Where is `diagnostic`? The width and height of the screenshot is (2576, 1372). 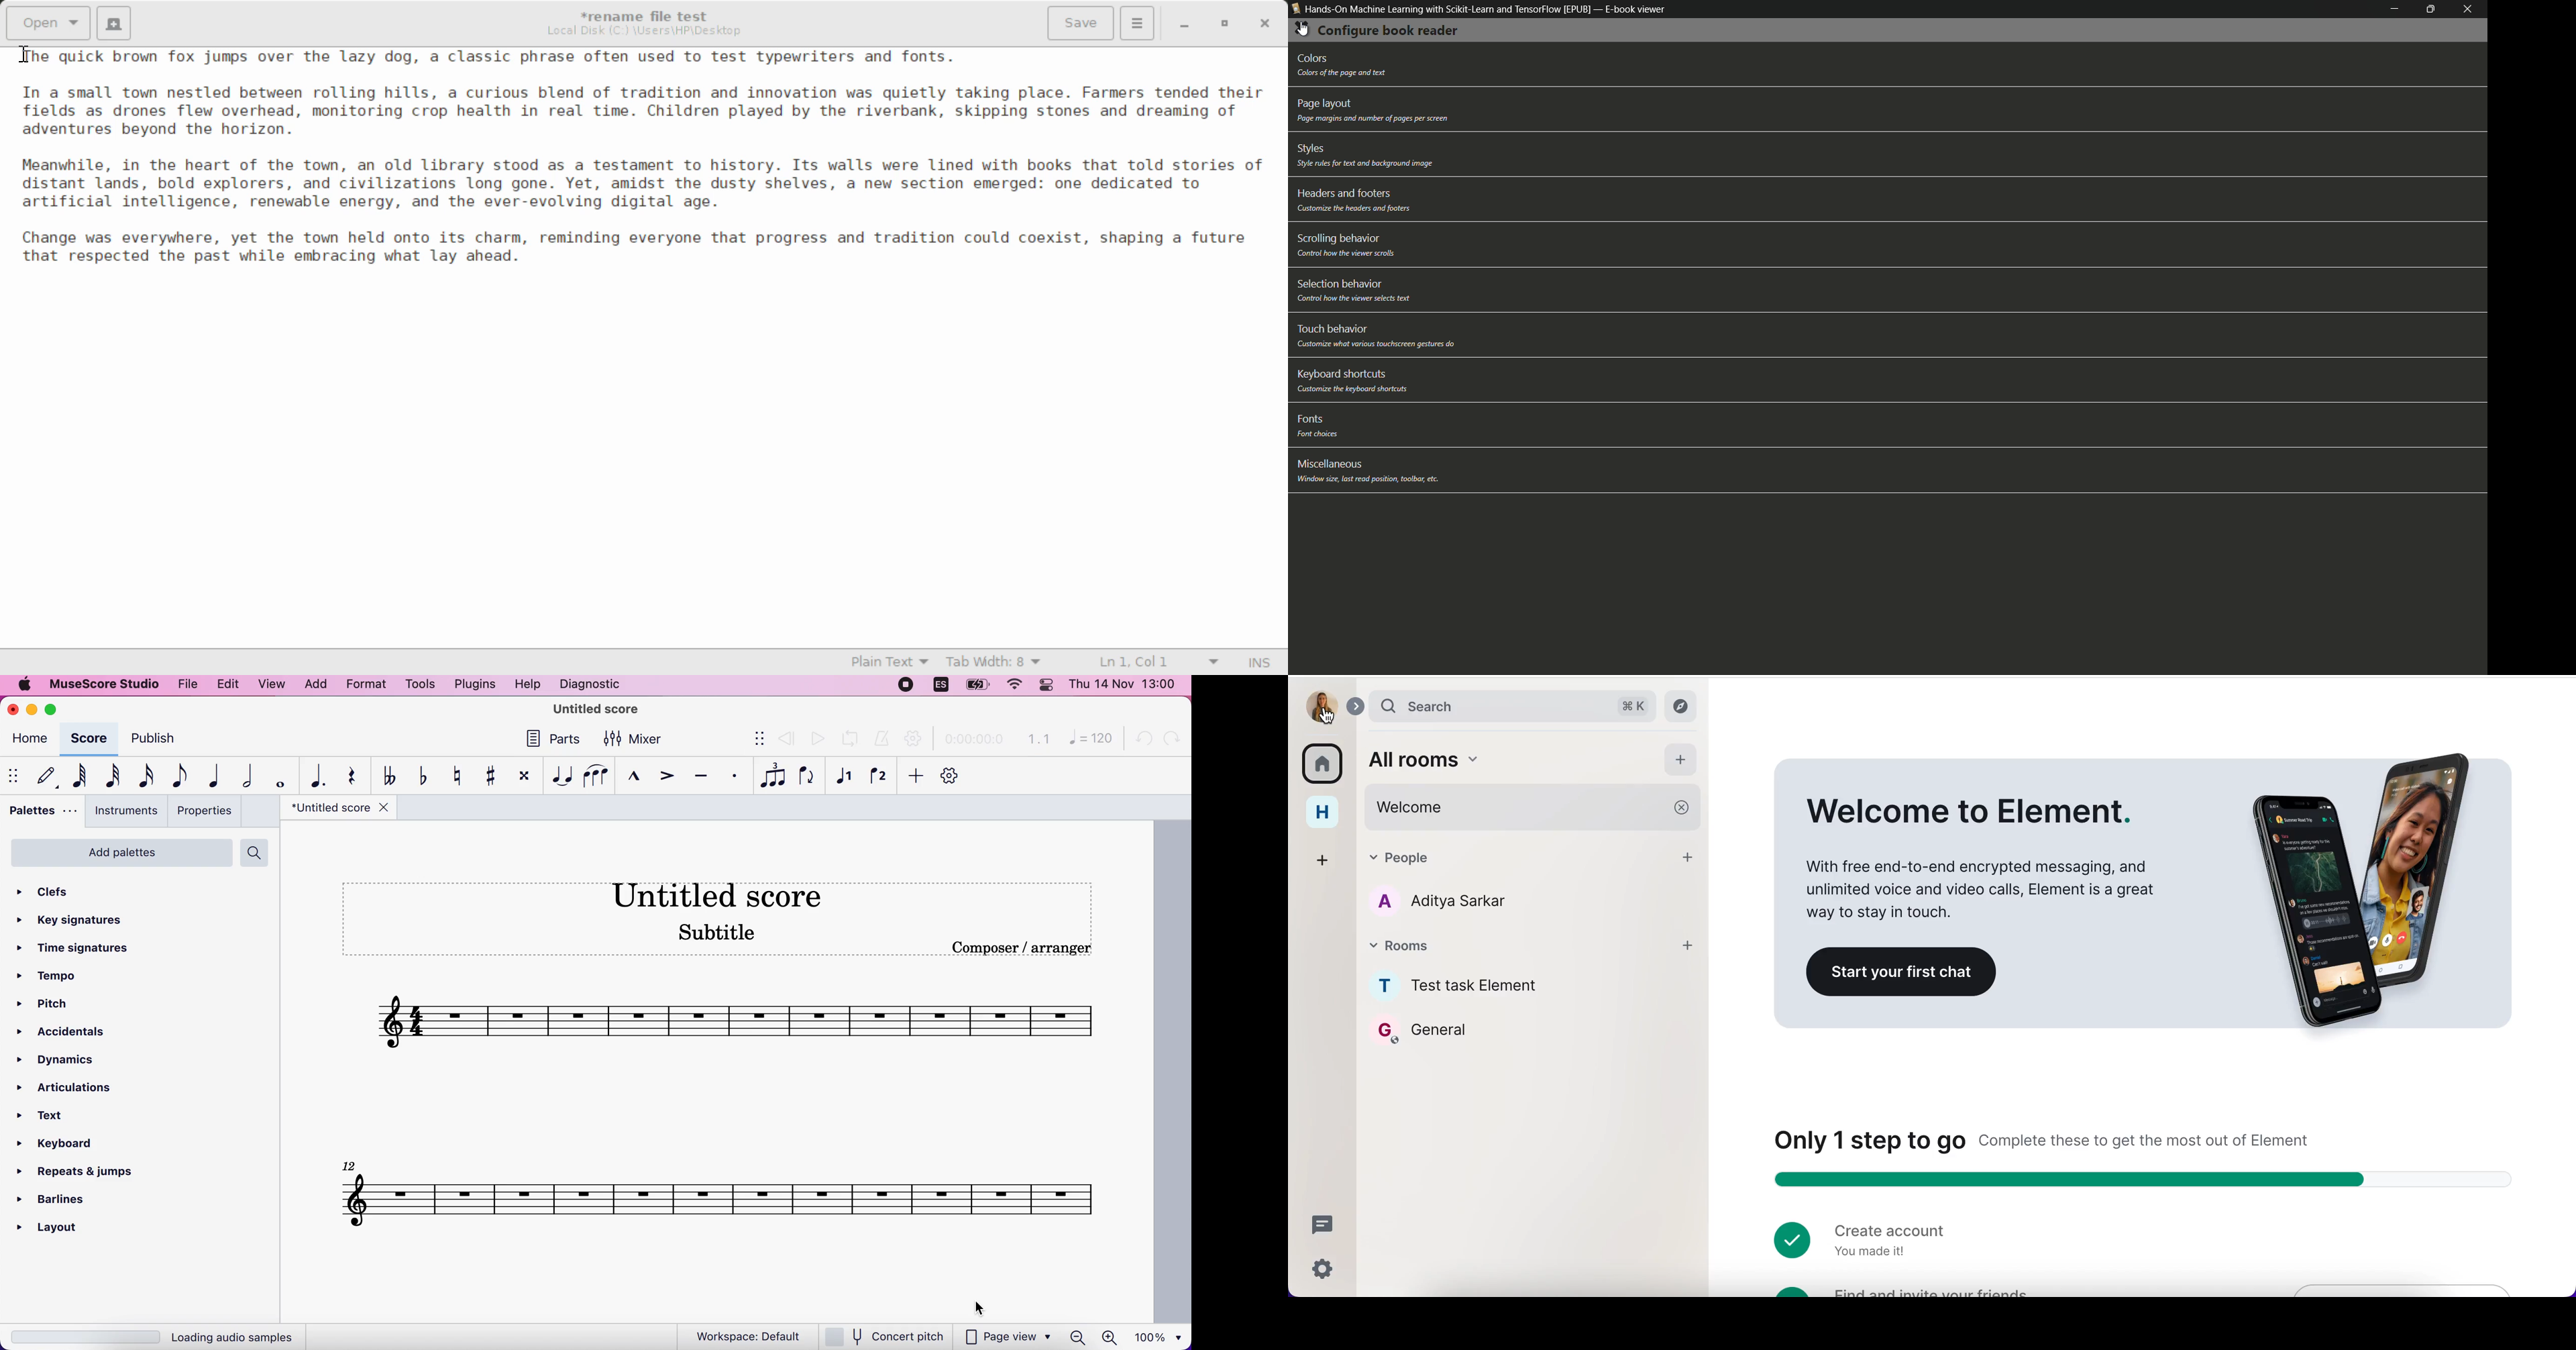 diagnostic is located at coordinates (590, 685).